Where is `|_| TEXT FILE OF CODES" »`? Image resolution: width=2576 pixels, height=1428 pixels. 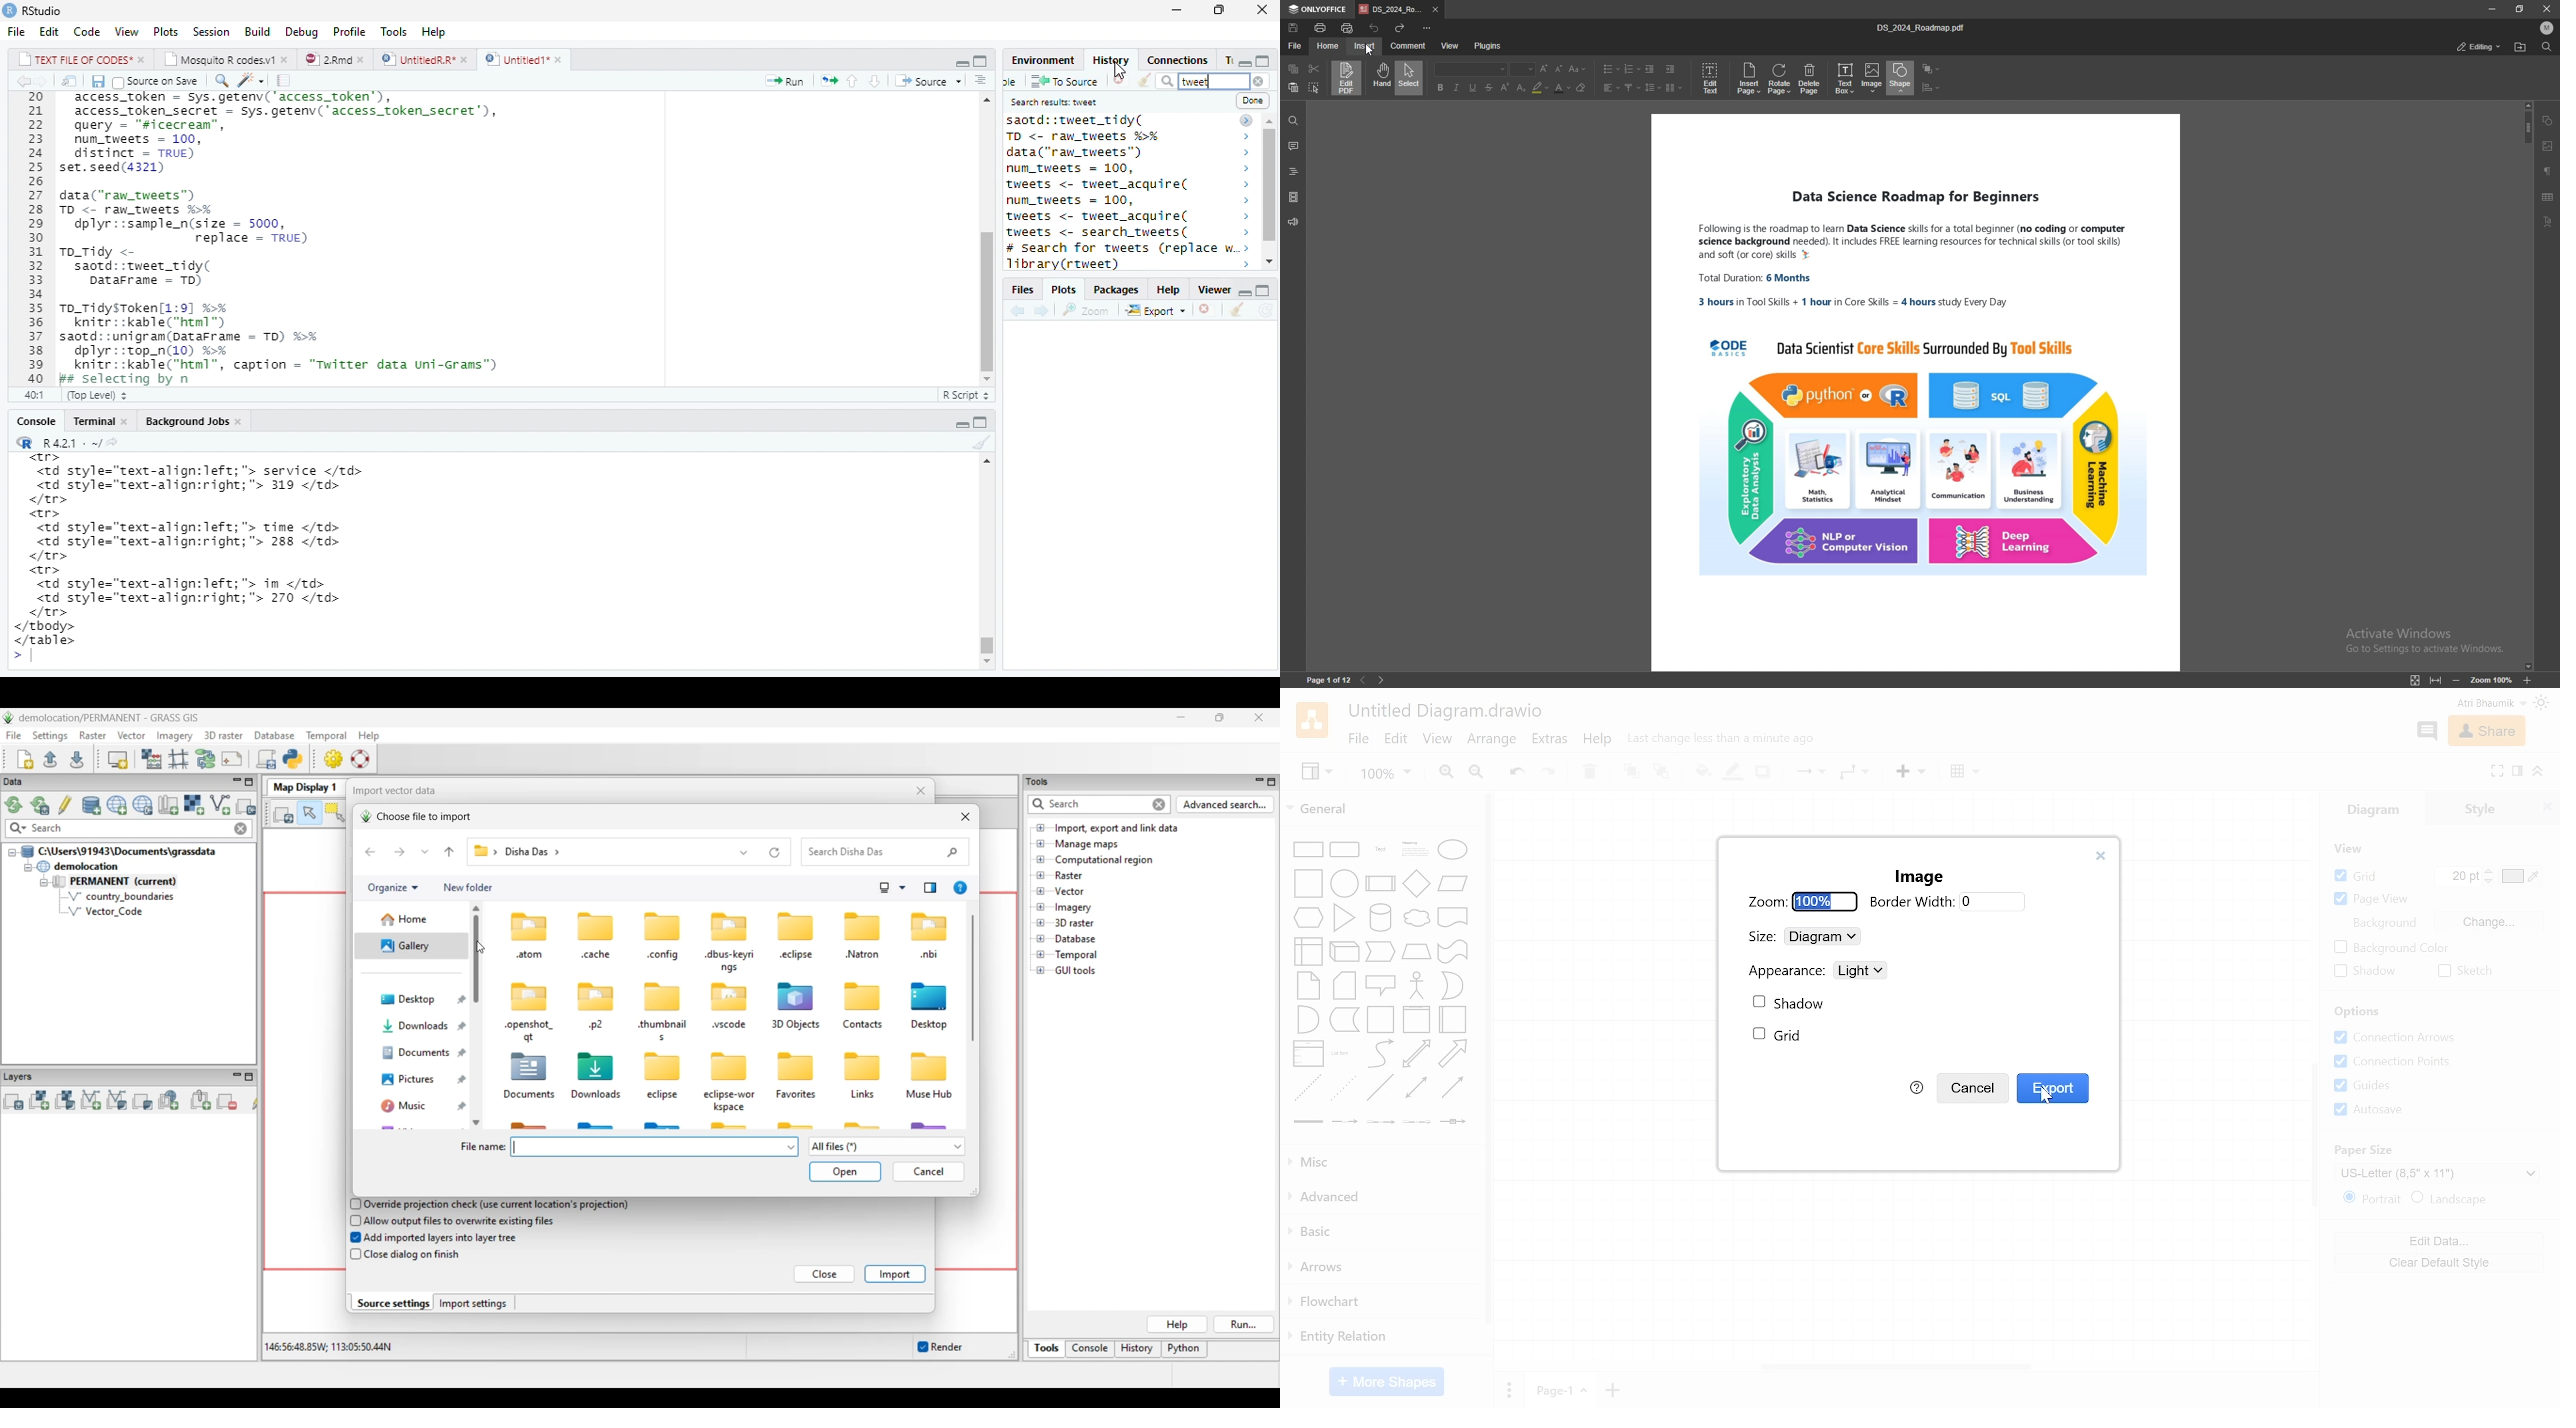 |_| TEXT FILE OF CODES" » is located at coordinates (72, 58).